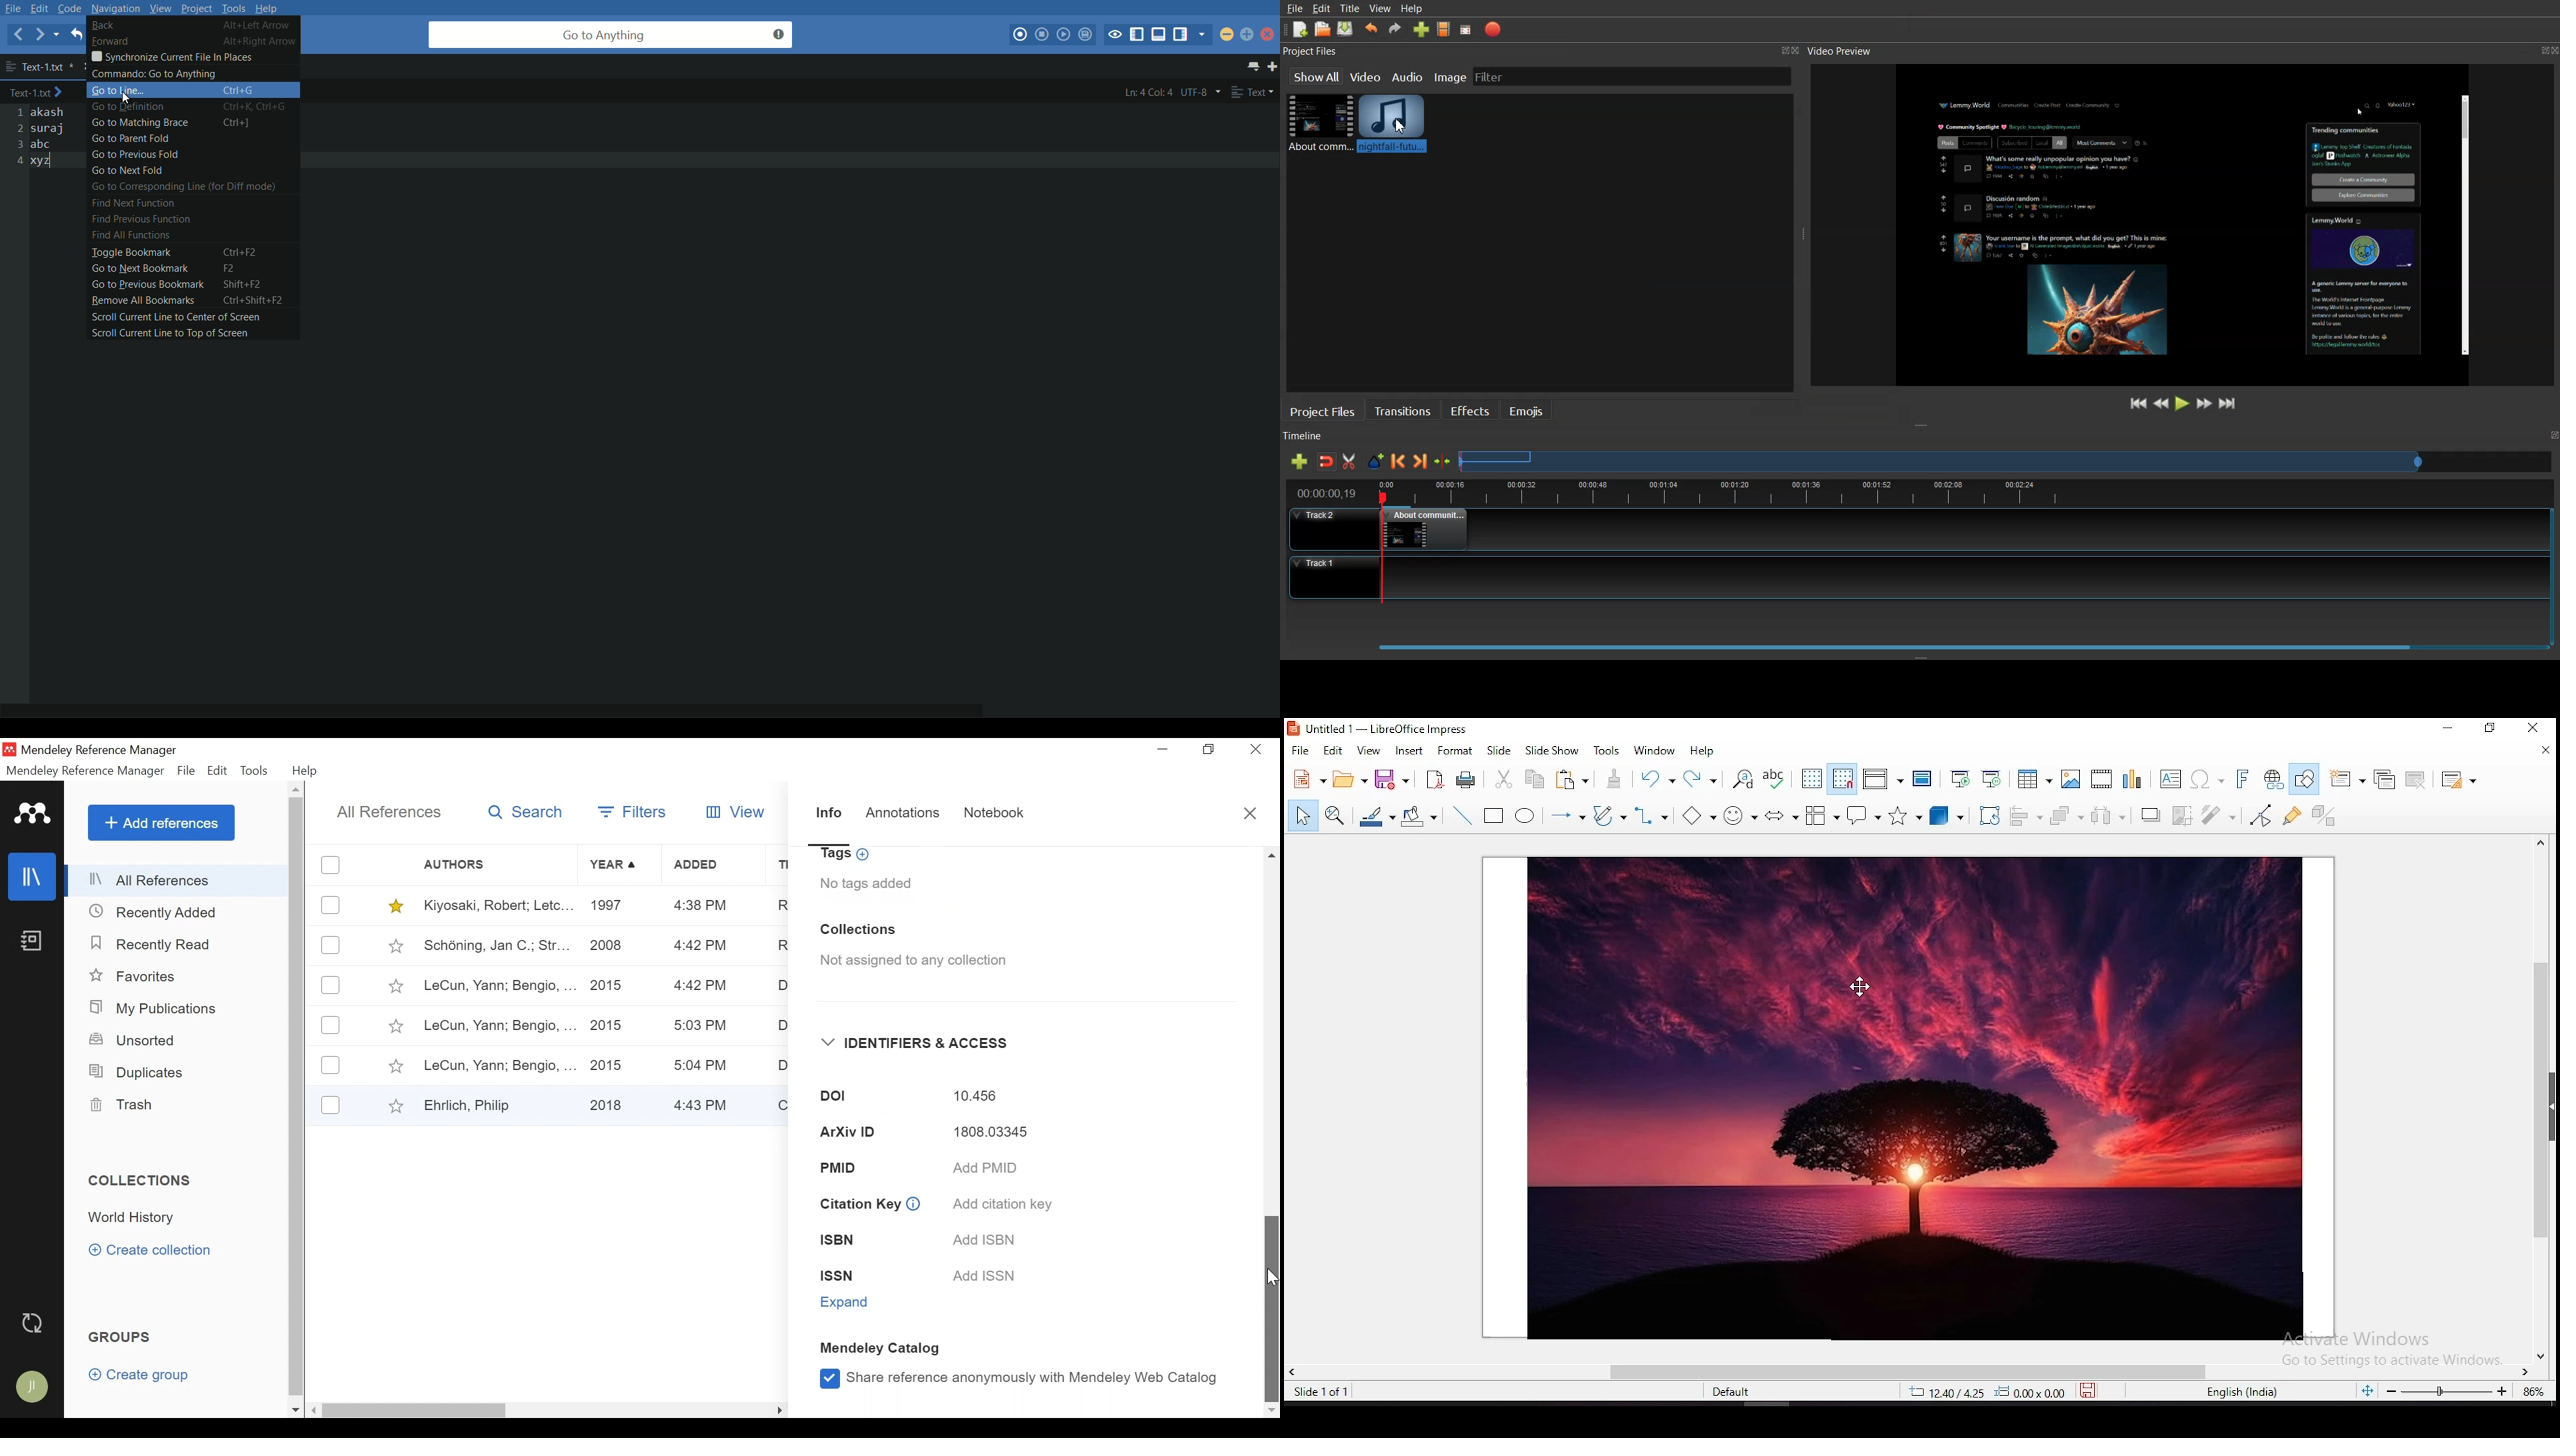  Describe the element at coordinates (1409, 751) in the screenshot. I see `insert` at that location.